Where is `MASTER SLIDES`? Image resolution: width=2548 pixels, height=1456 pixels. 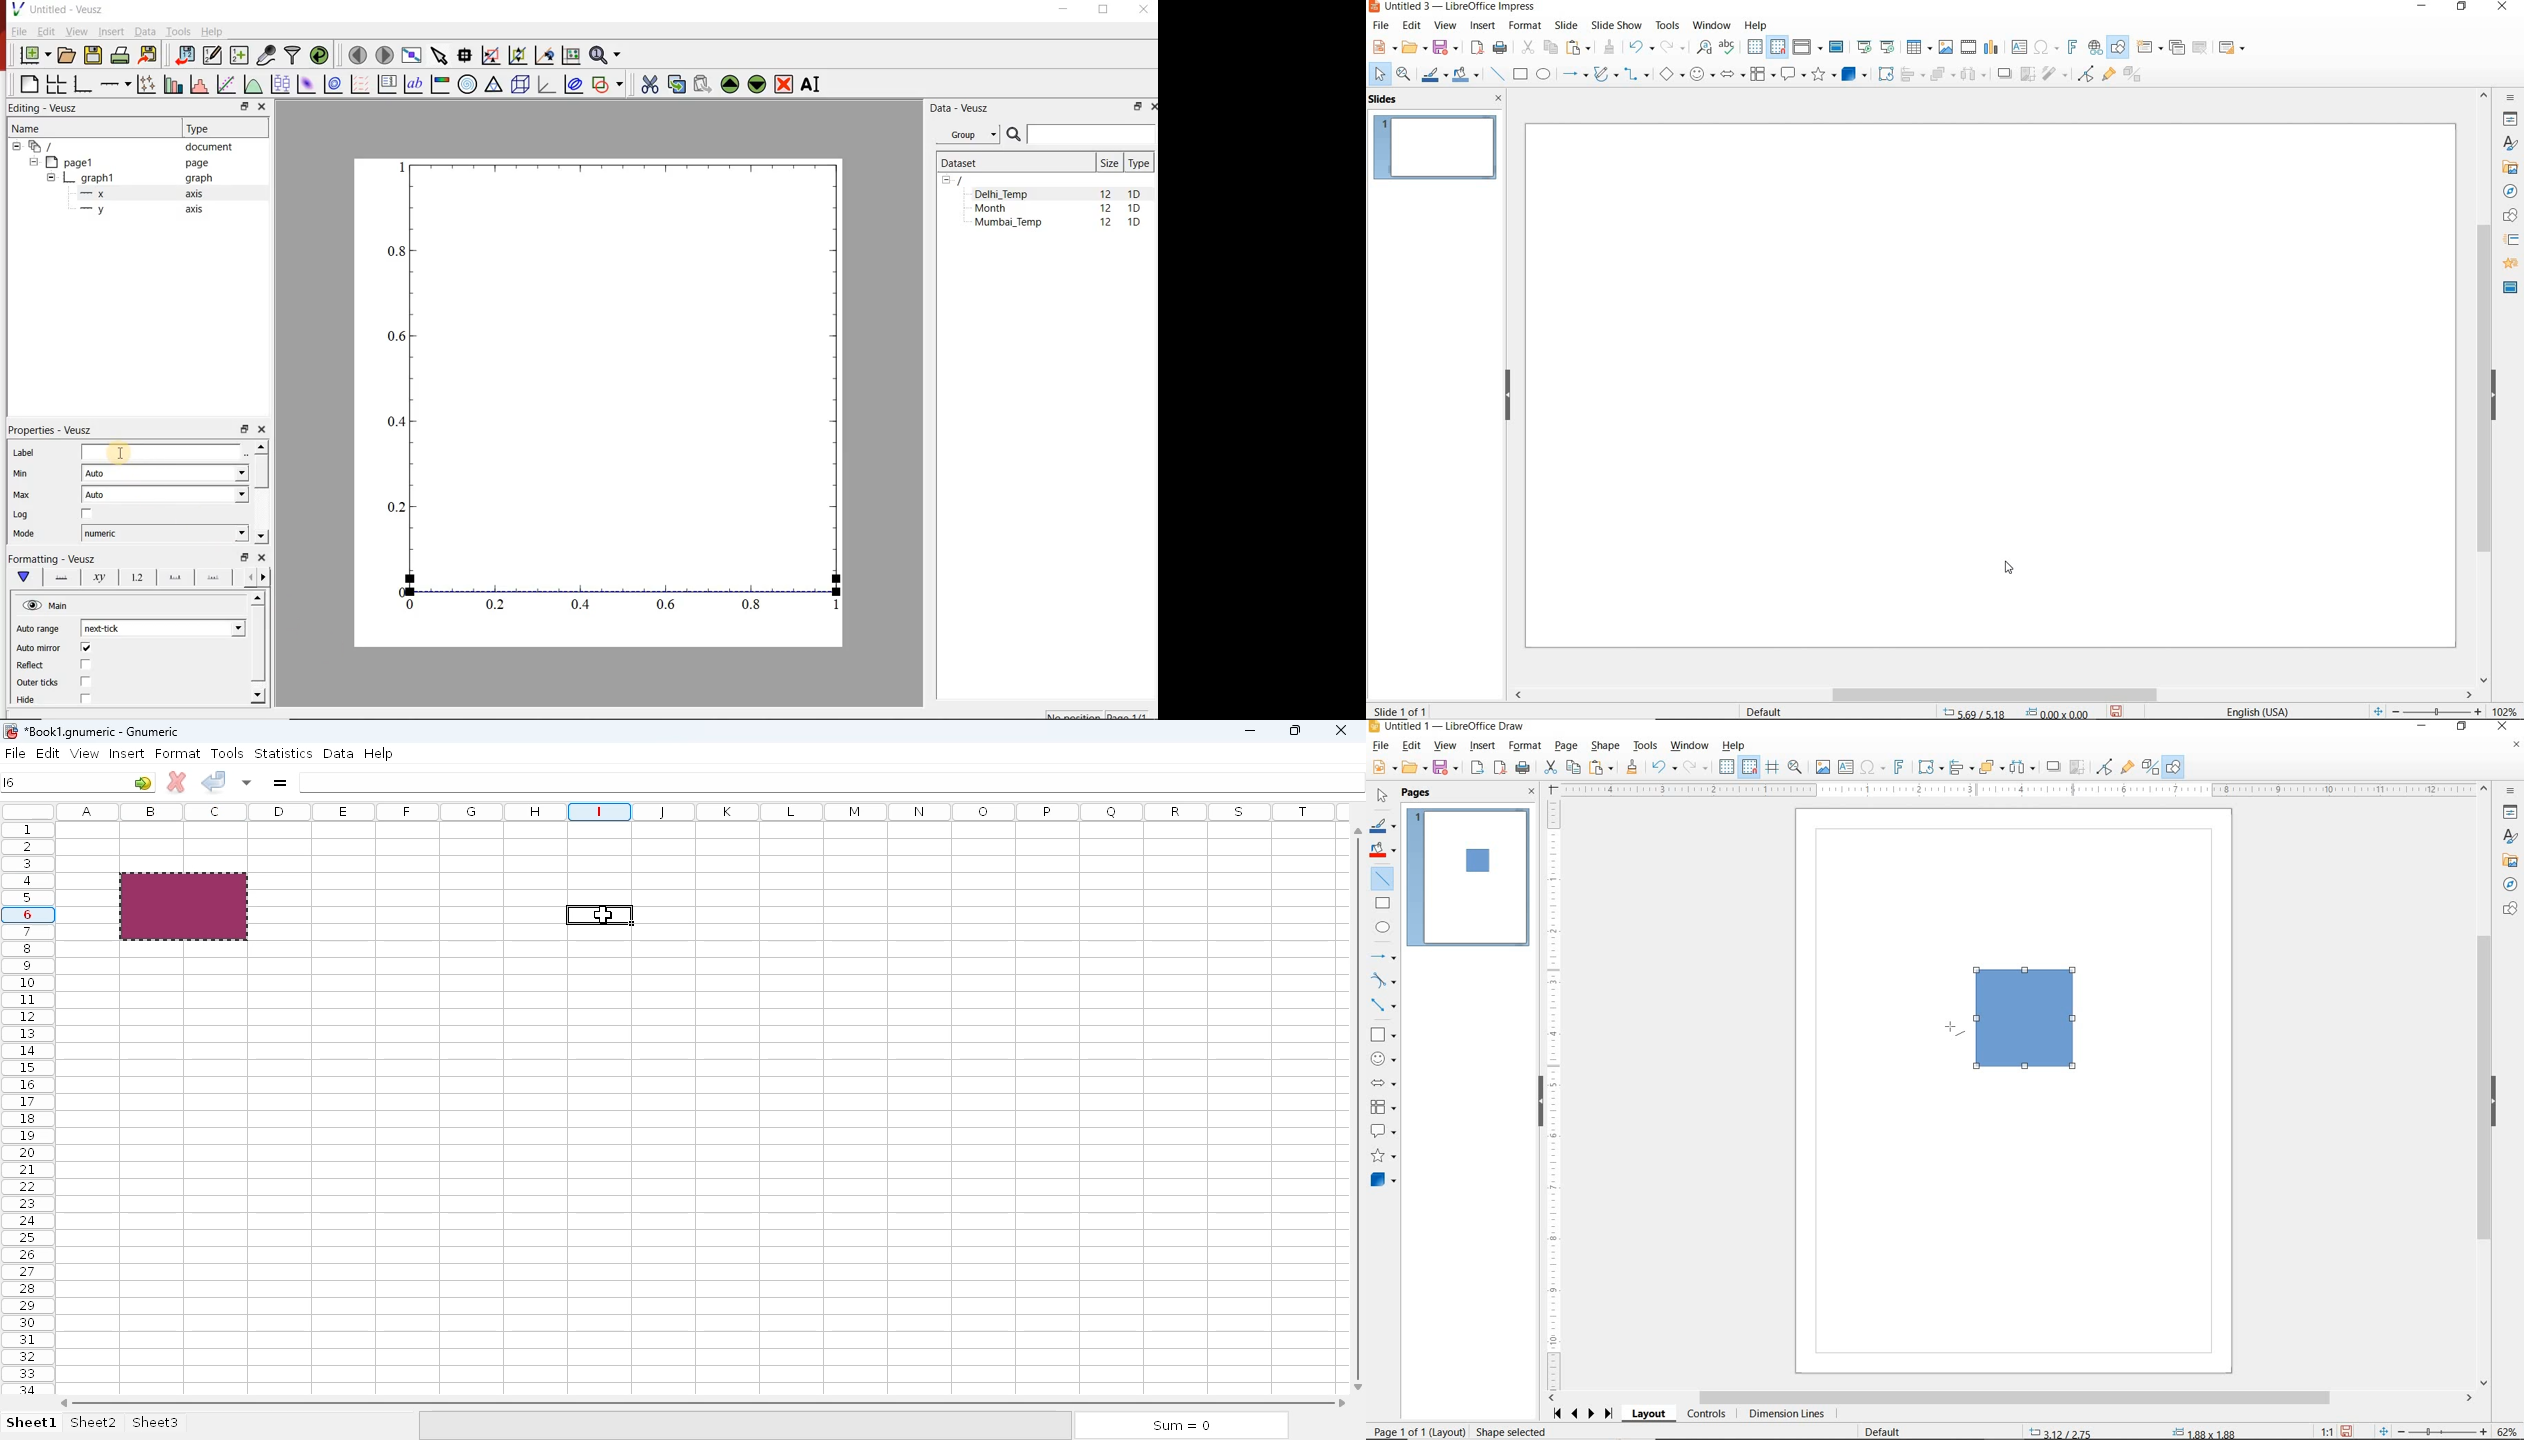
MASTER SLIDES is located at coordinates (2511, 288).